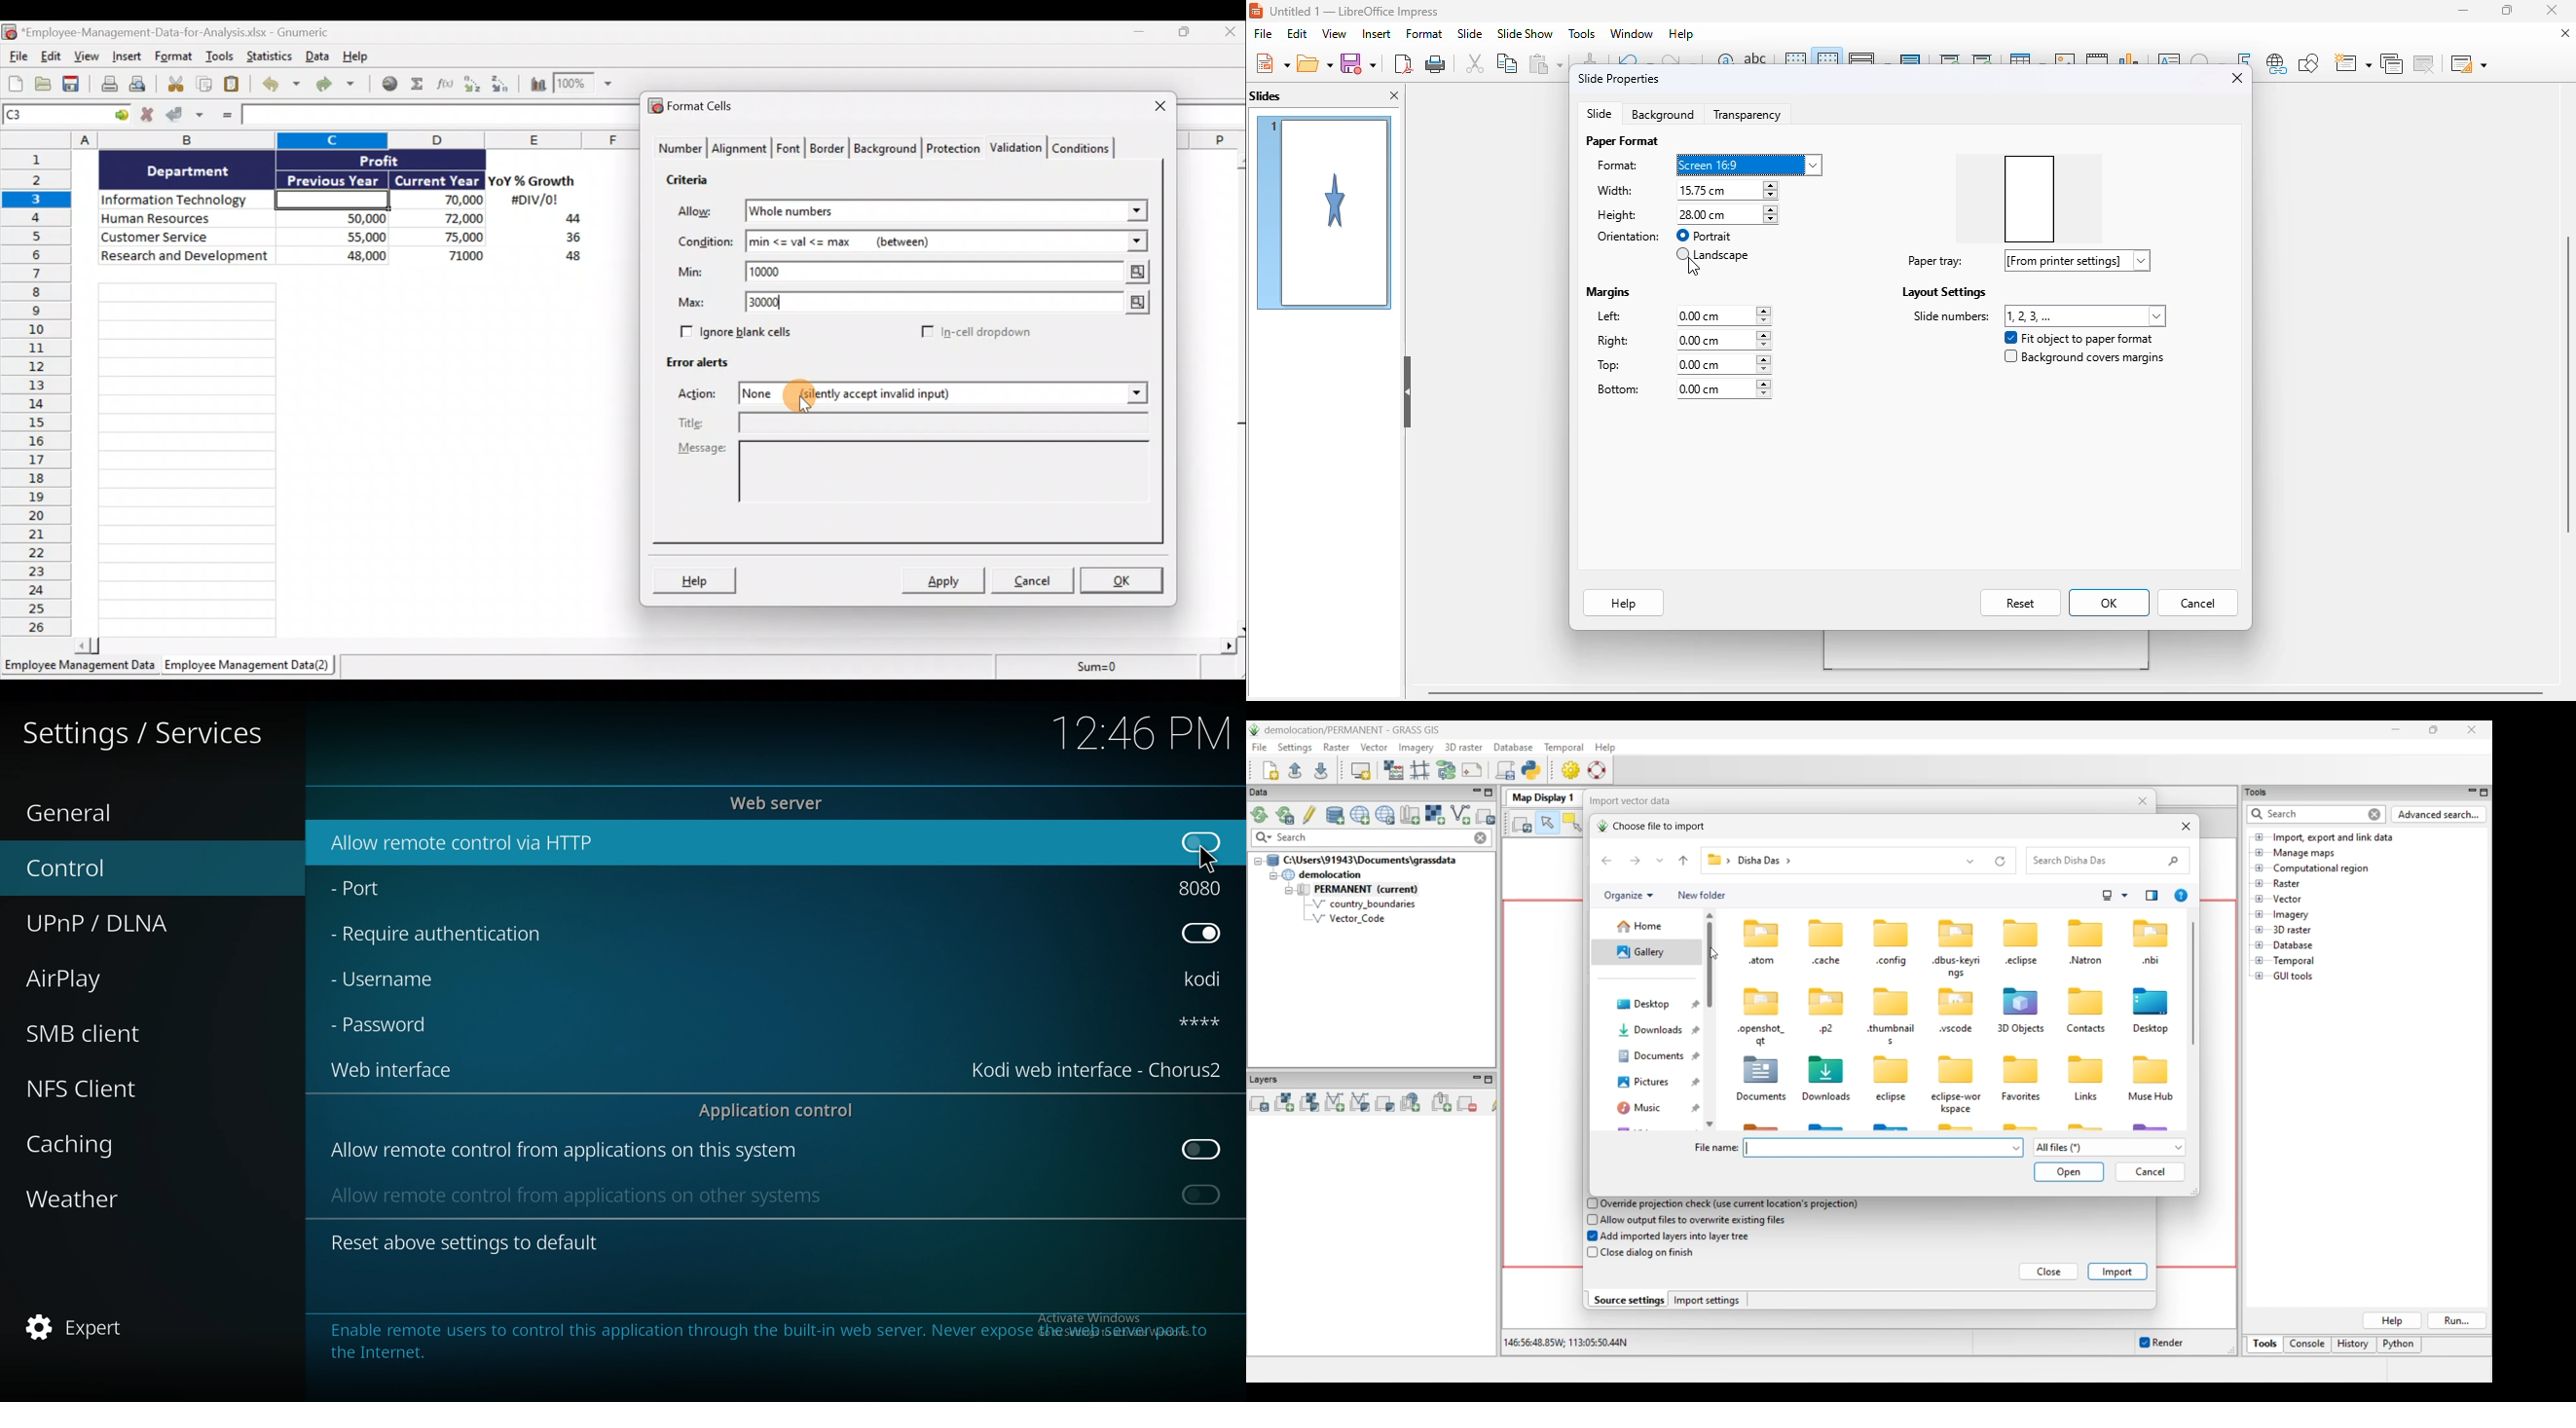  Describe the element at coordinates (532, 182) in the screenshot. I see `YoY% Growth` at that location.